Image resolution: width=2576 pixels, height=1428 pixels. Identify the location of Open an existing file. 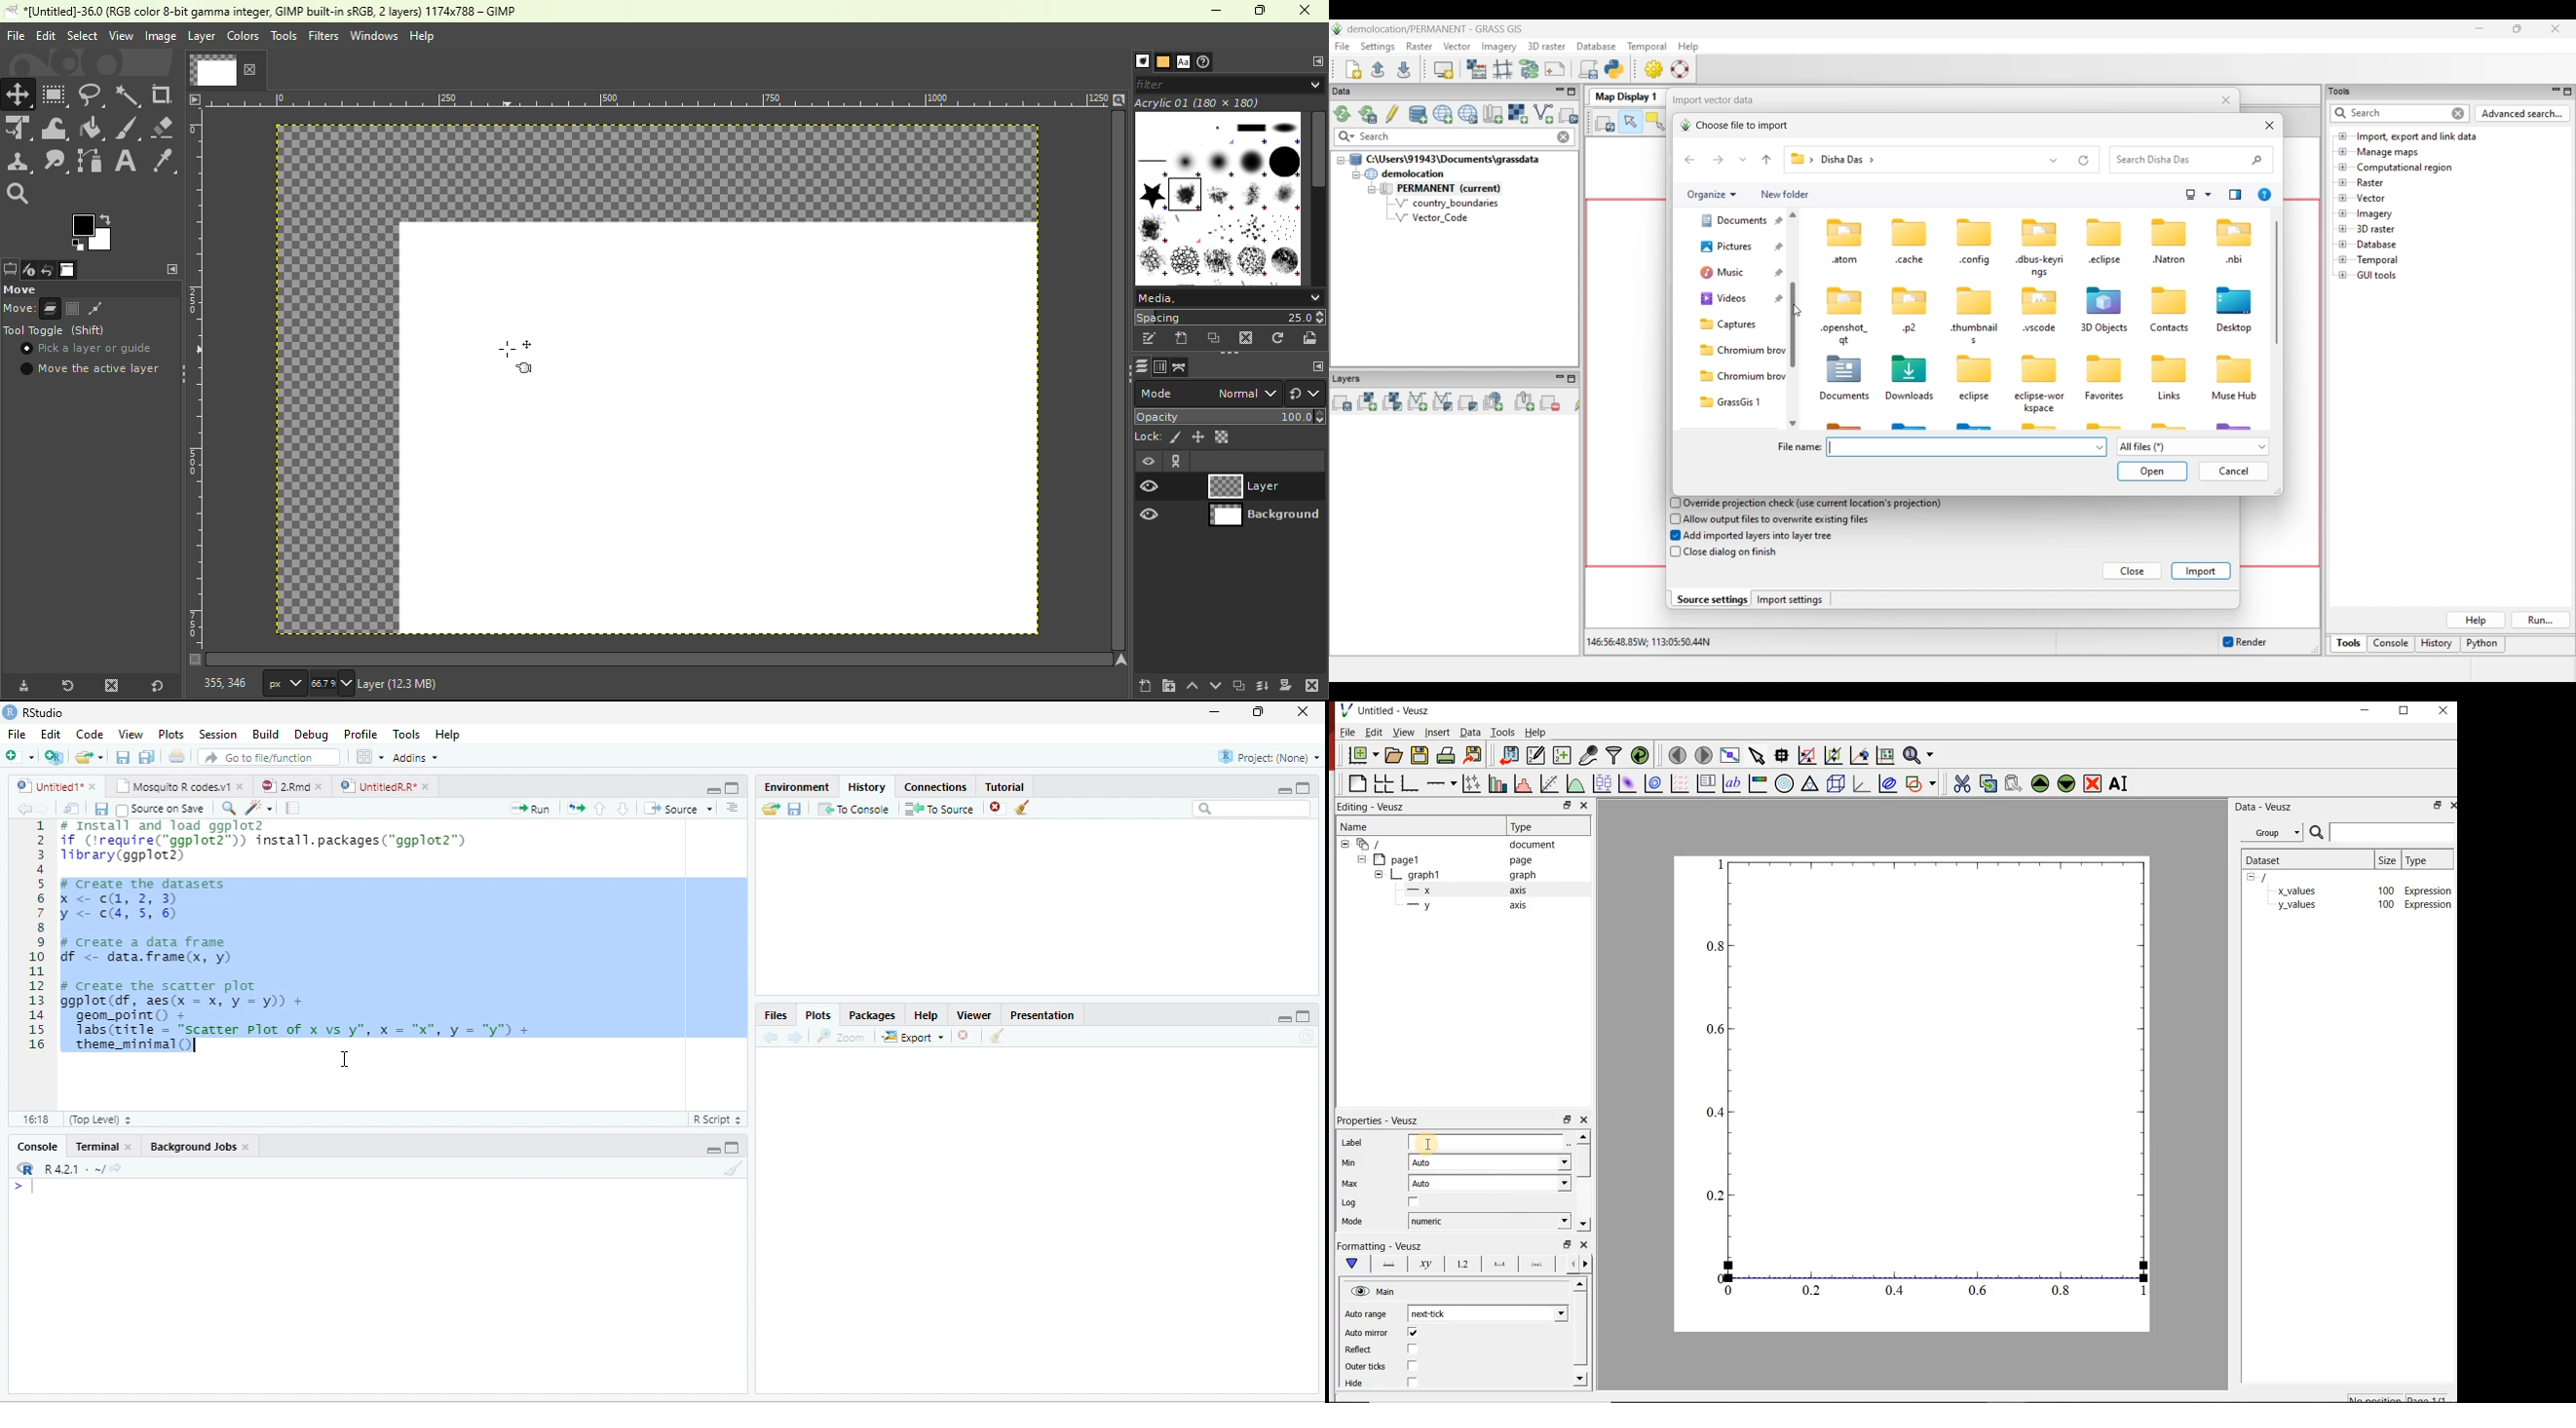
(84, 757).